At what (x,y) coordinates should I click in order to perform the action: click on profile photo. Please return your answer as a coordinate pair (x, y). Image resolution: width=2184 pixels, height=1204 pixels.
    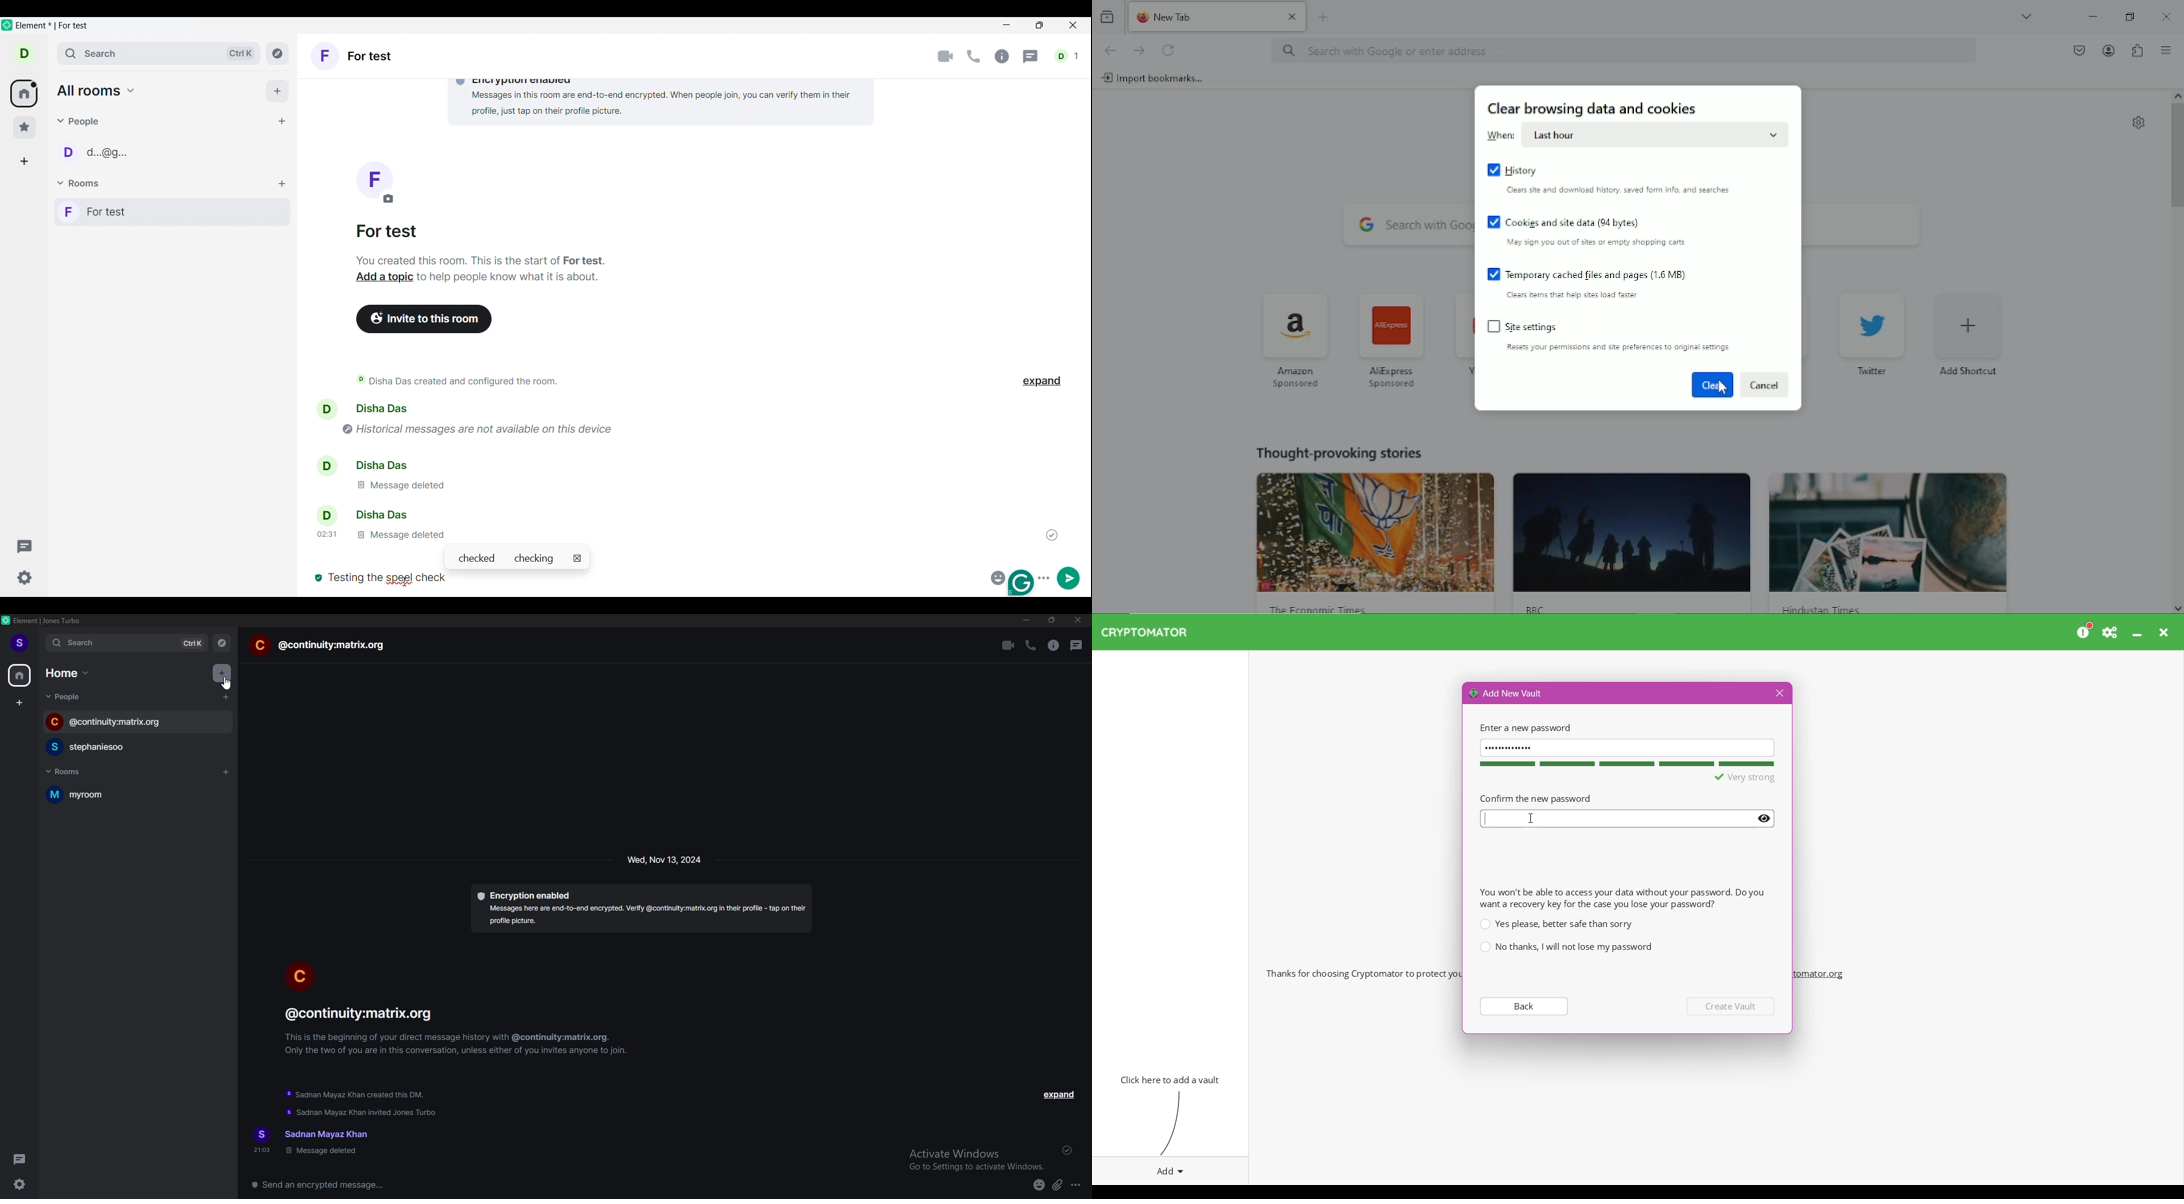
    Looking at the image, I should click on (300, 975).